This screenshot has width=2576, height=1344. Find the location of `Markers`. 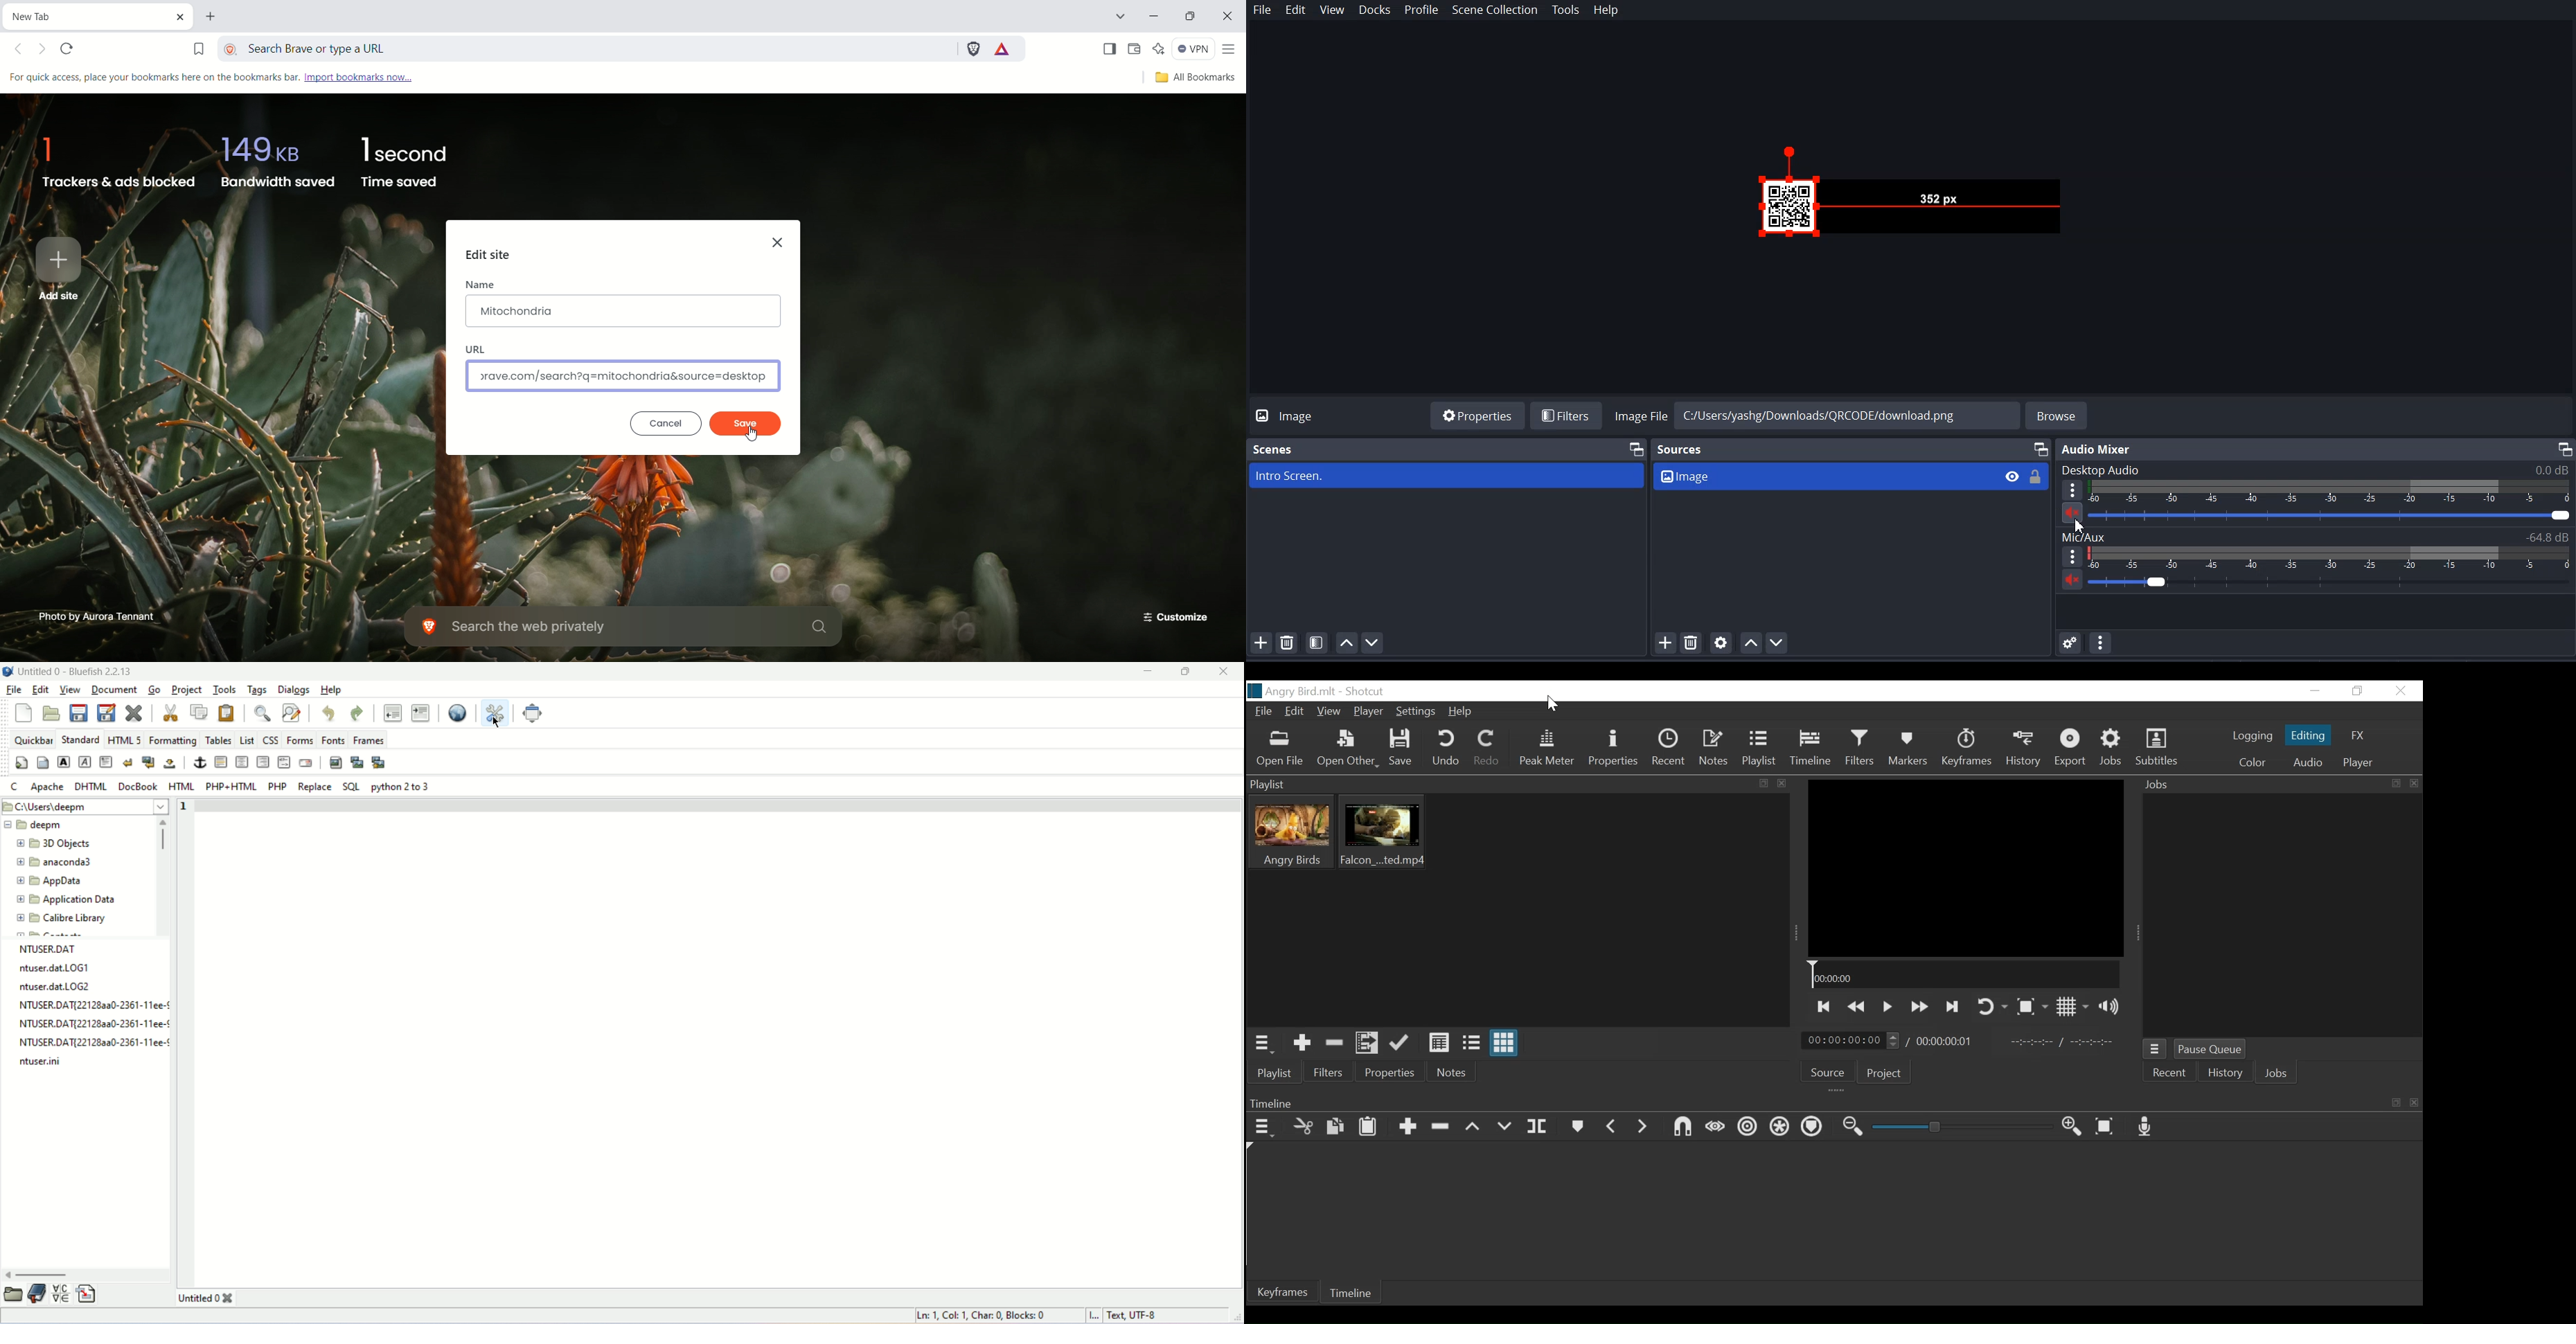

Markers is located at coordinates (1578, 1127).